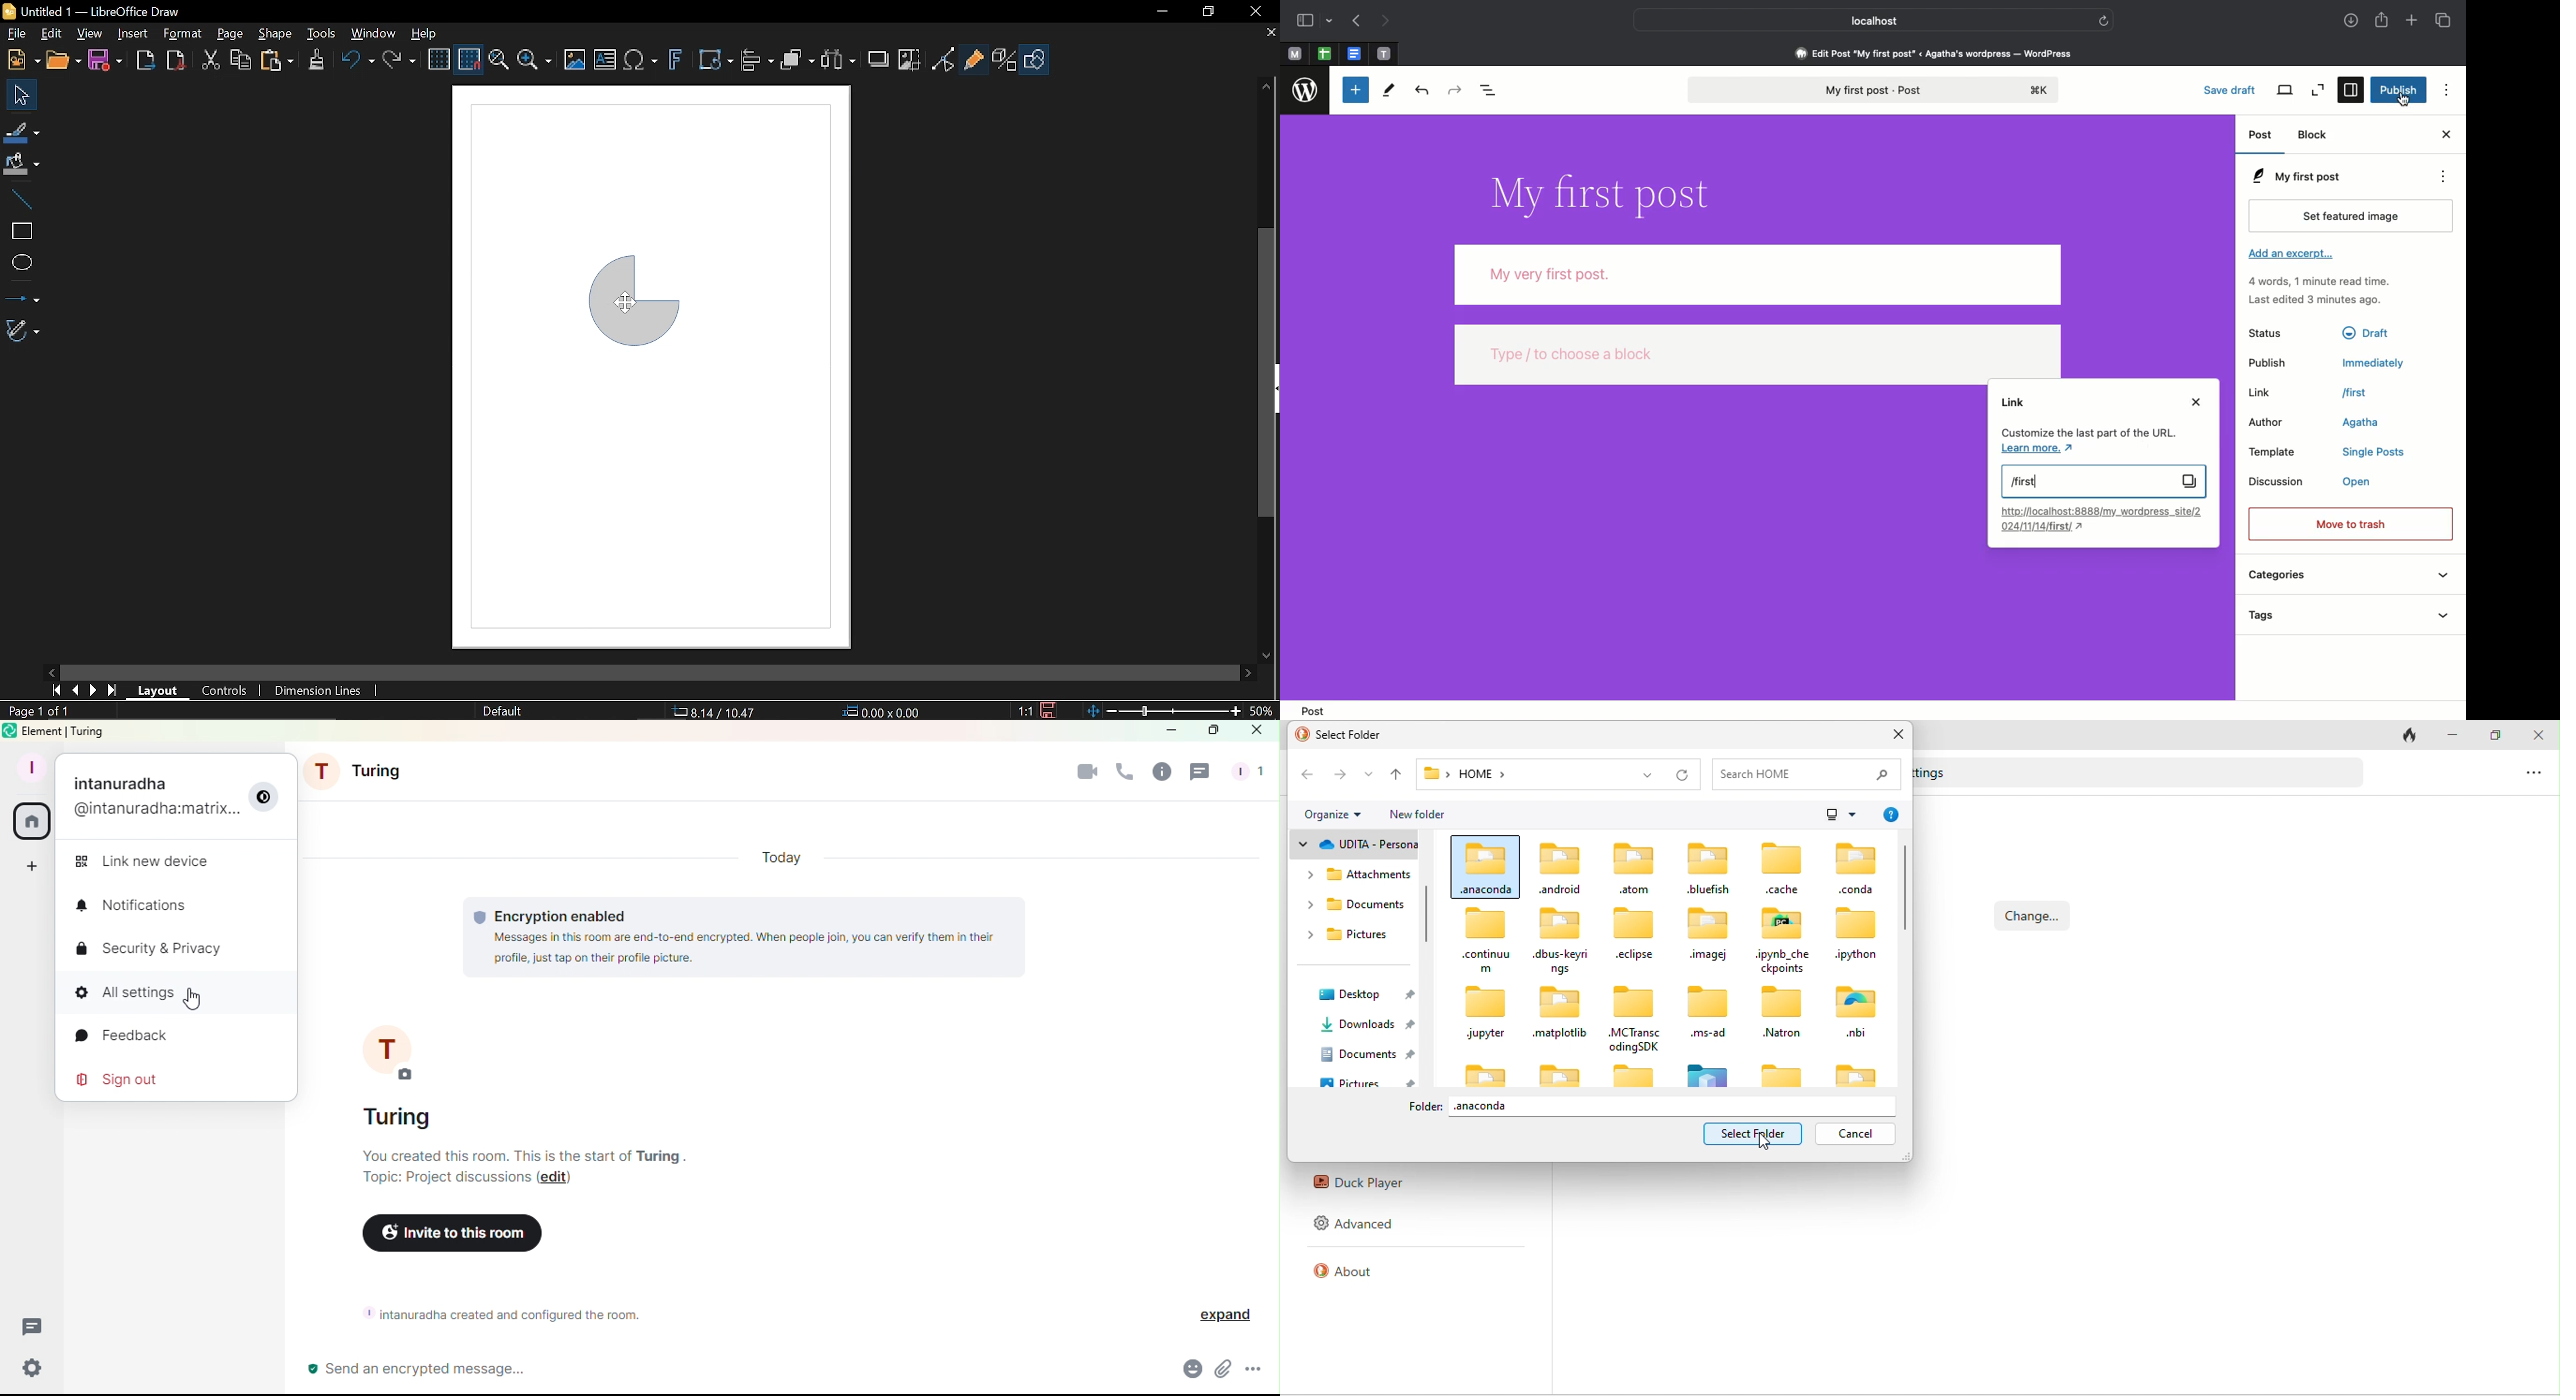 The width and height of the screenshot is (2576, 1400). I want to click on .eclipse, so click(1641, 934).